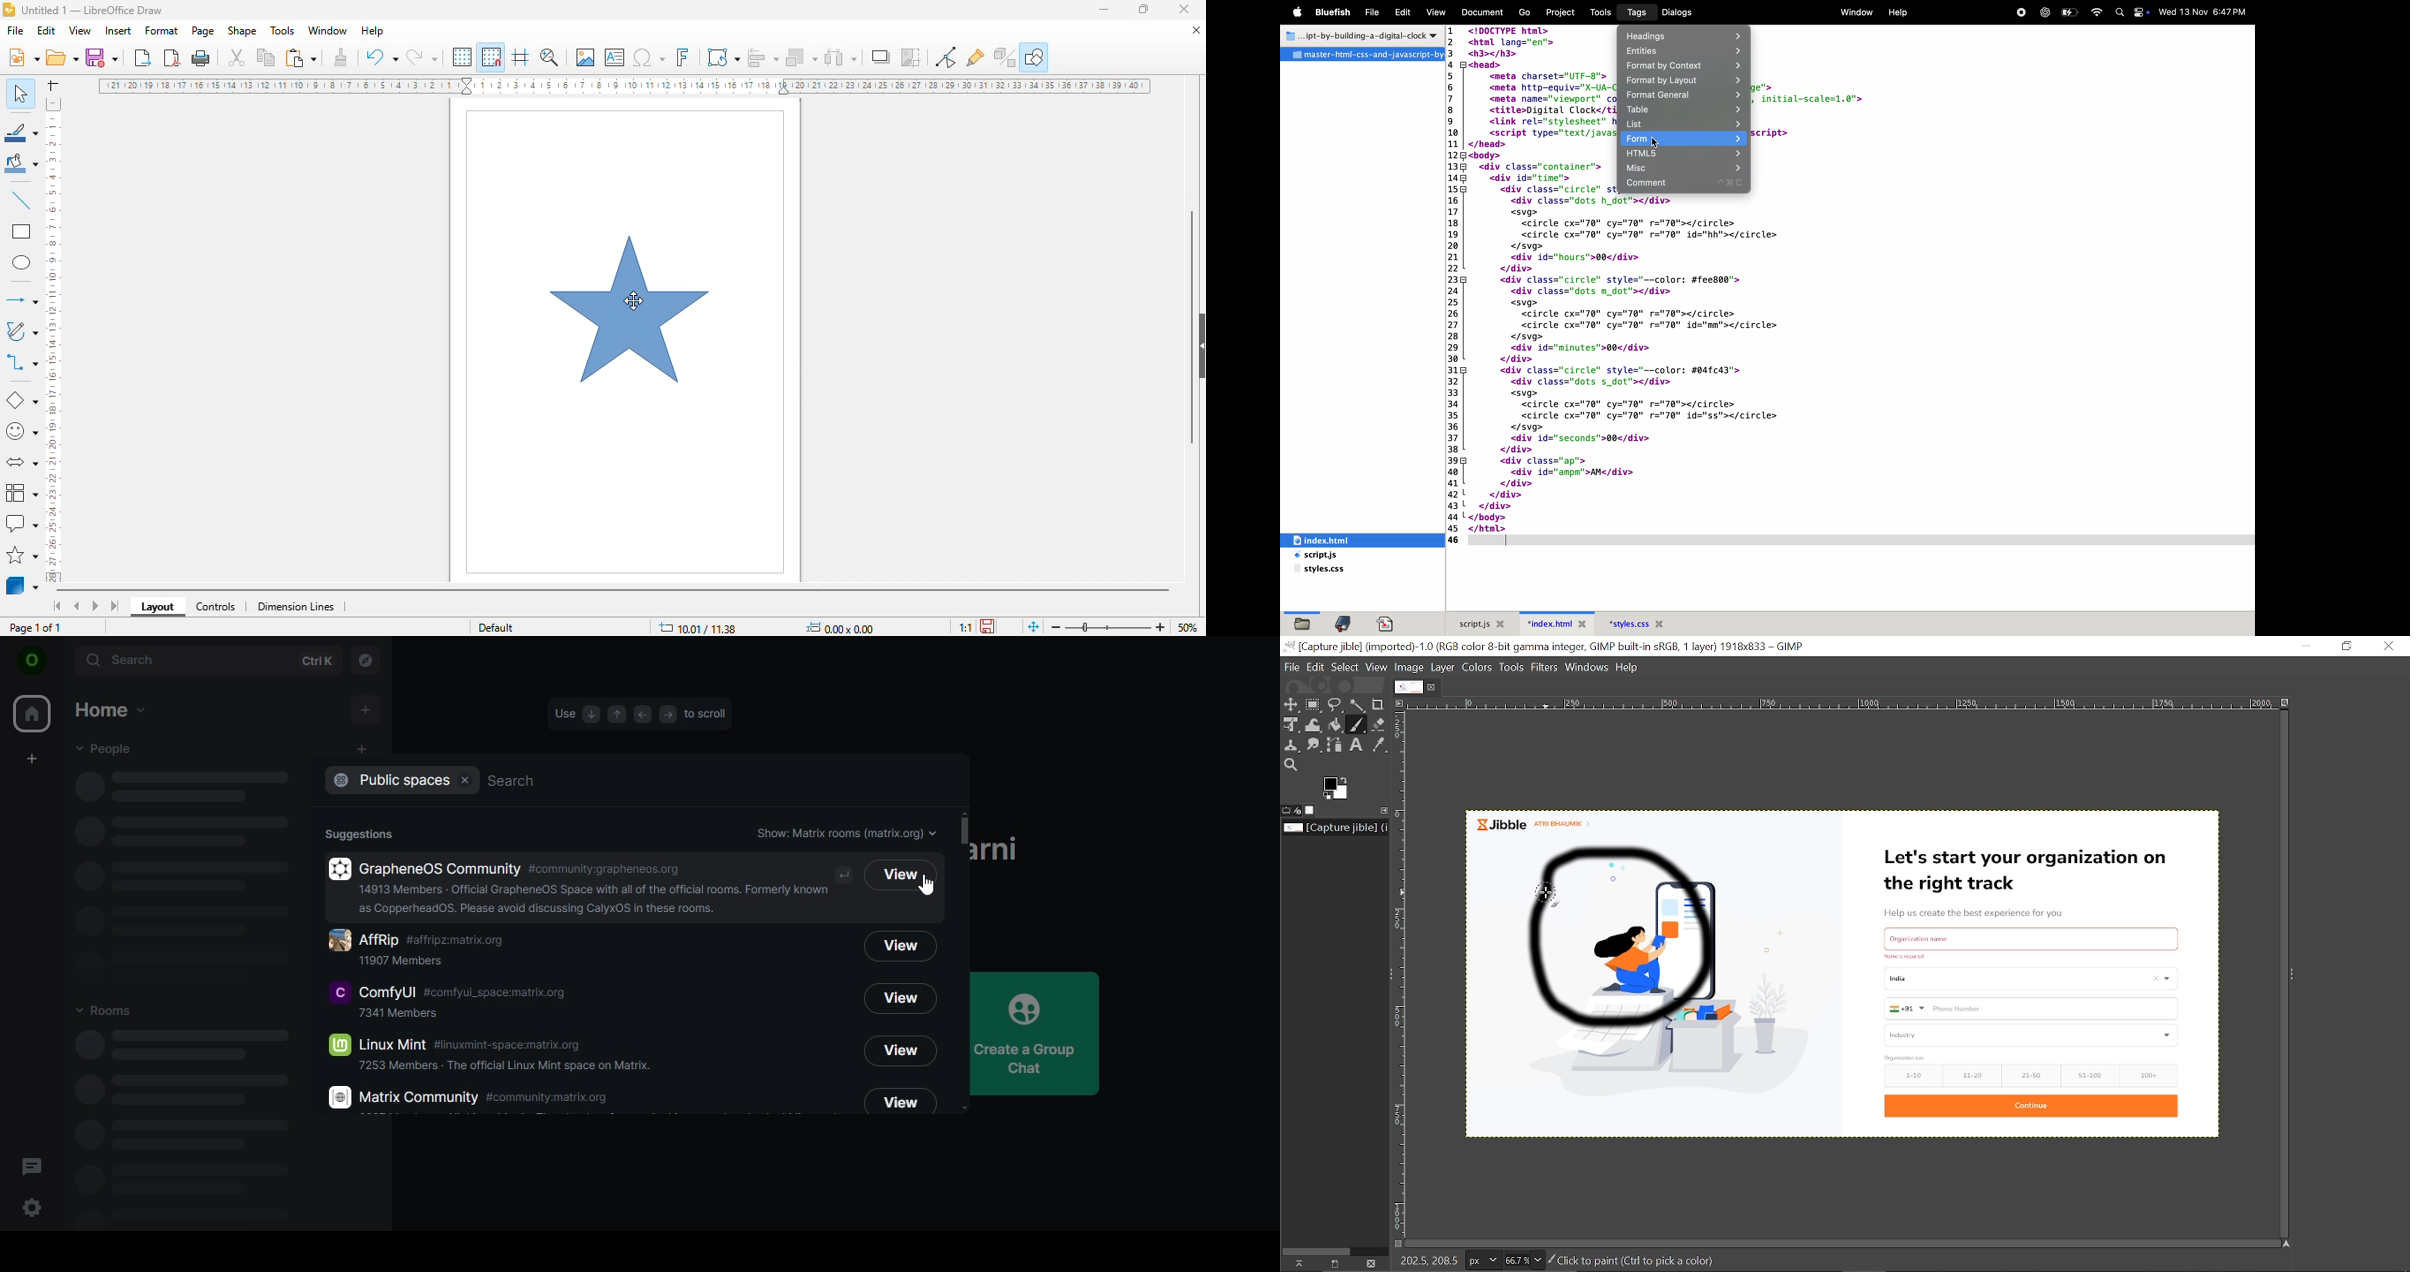 The width and height of the screenshot is (2436, 1288). I want to click on Help, so click(1629, 668).